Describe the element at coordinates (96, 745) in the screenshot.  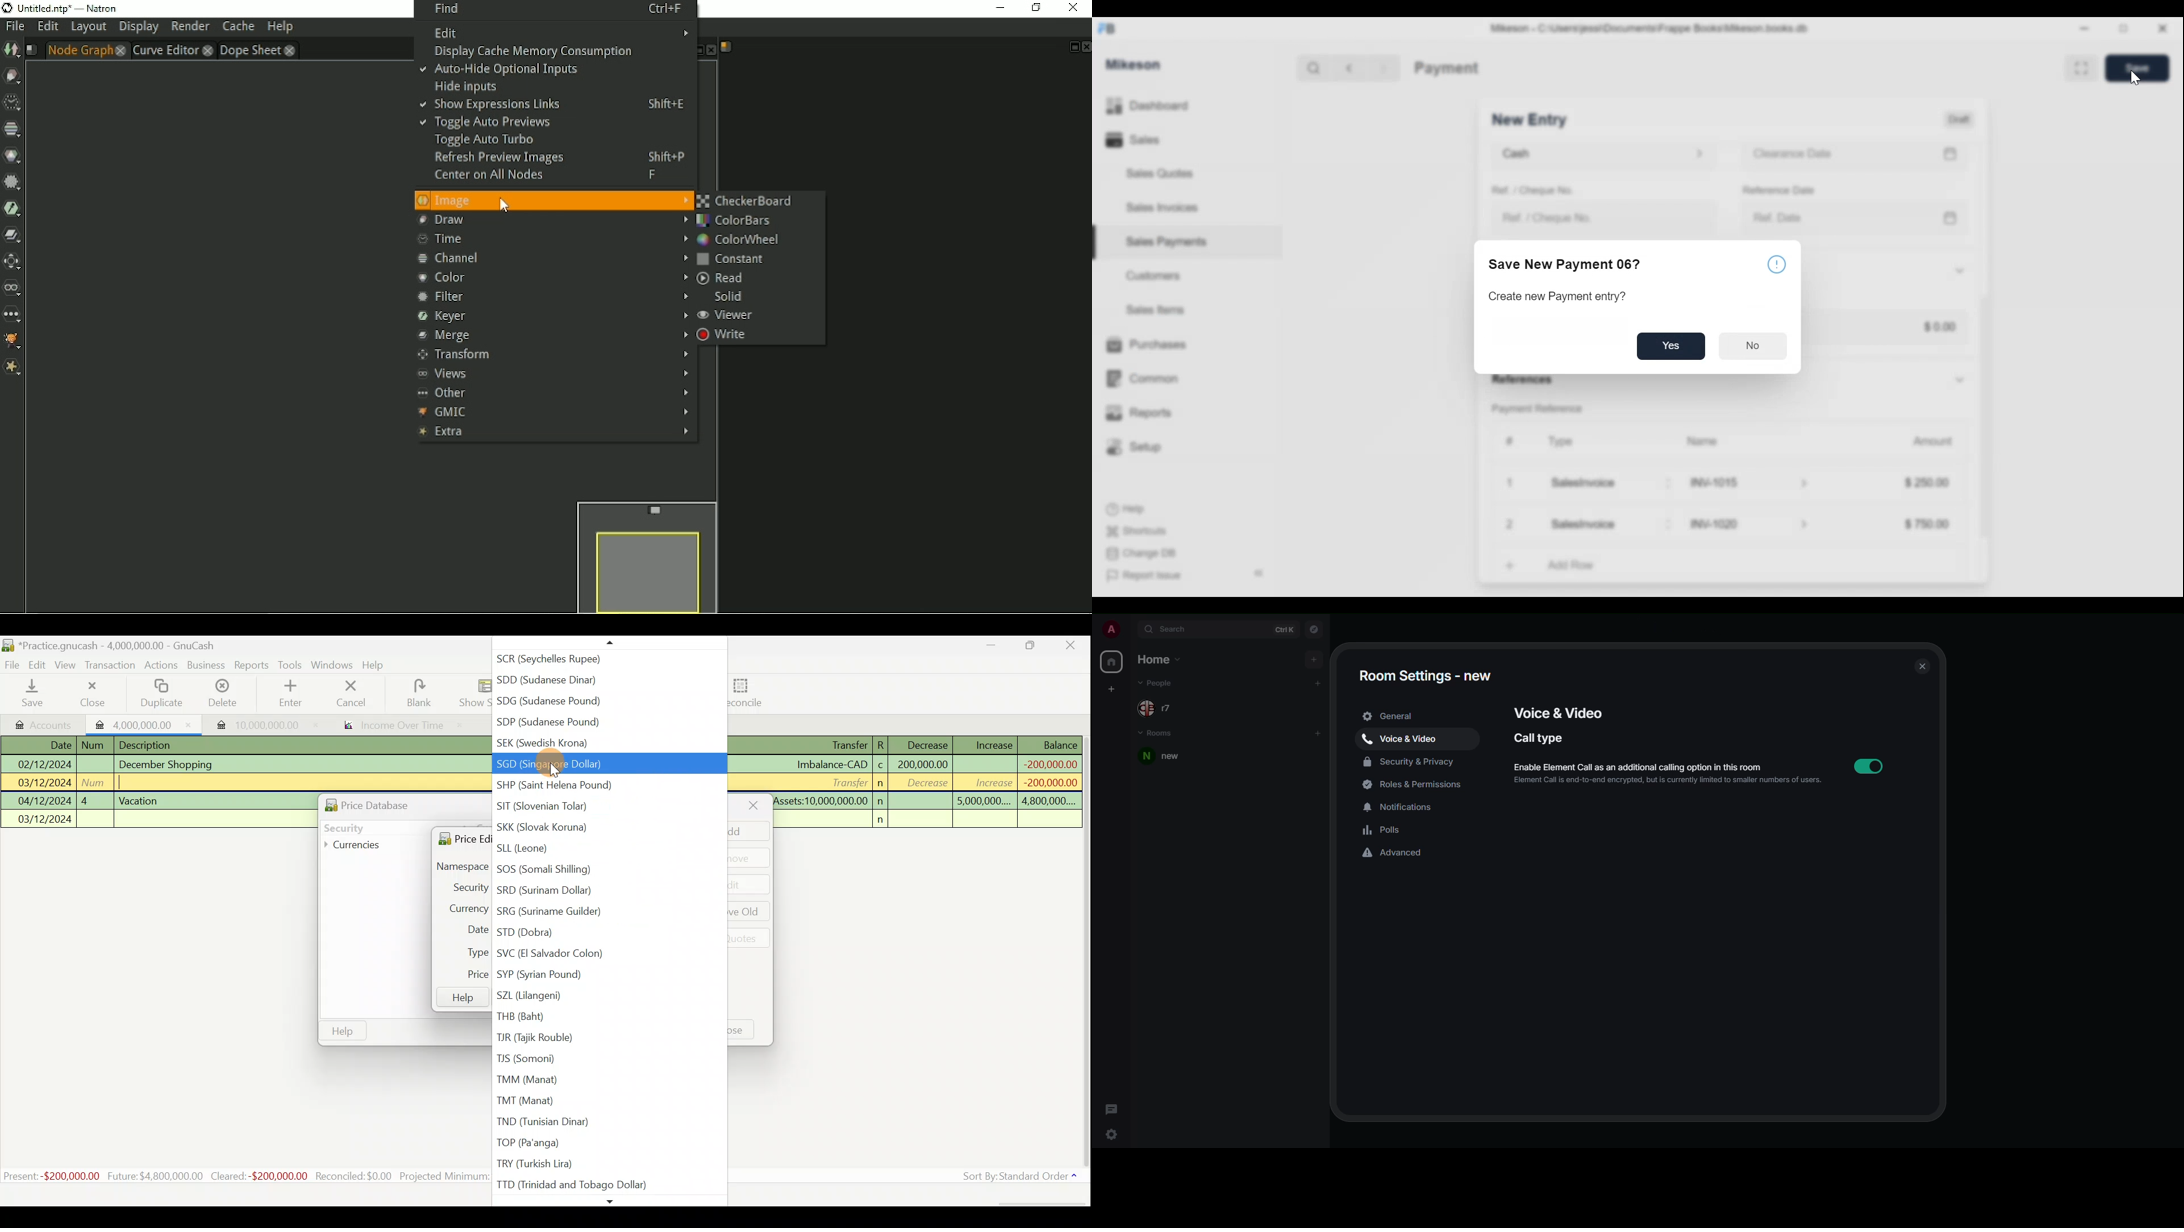
I see `num` at that location.